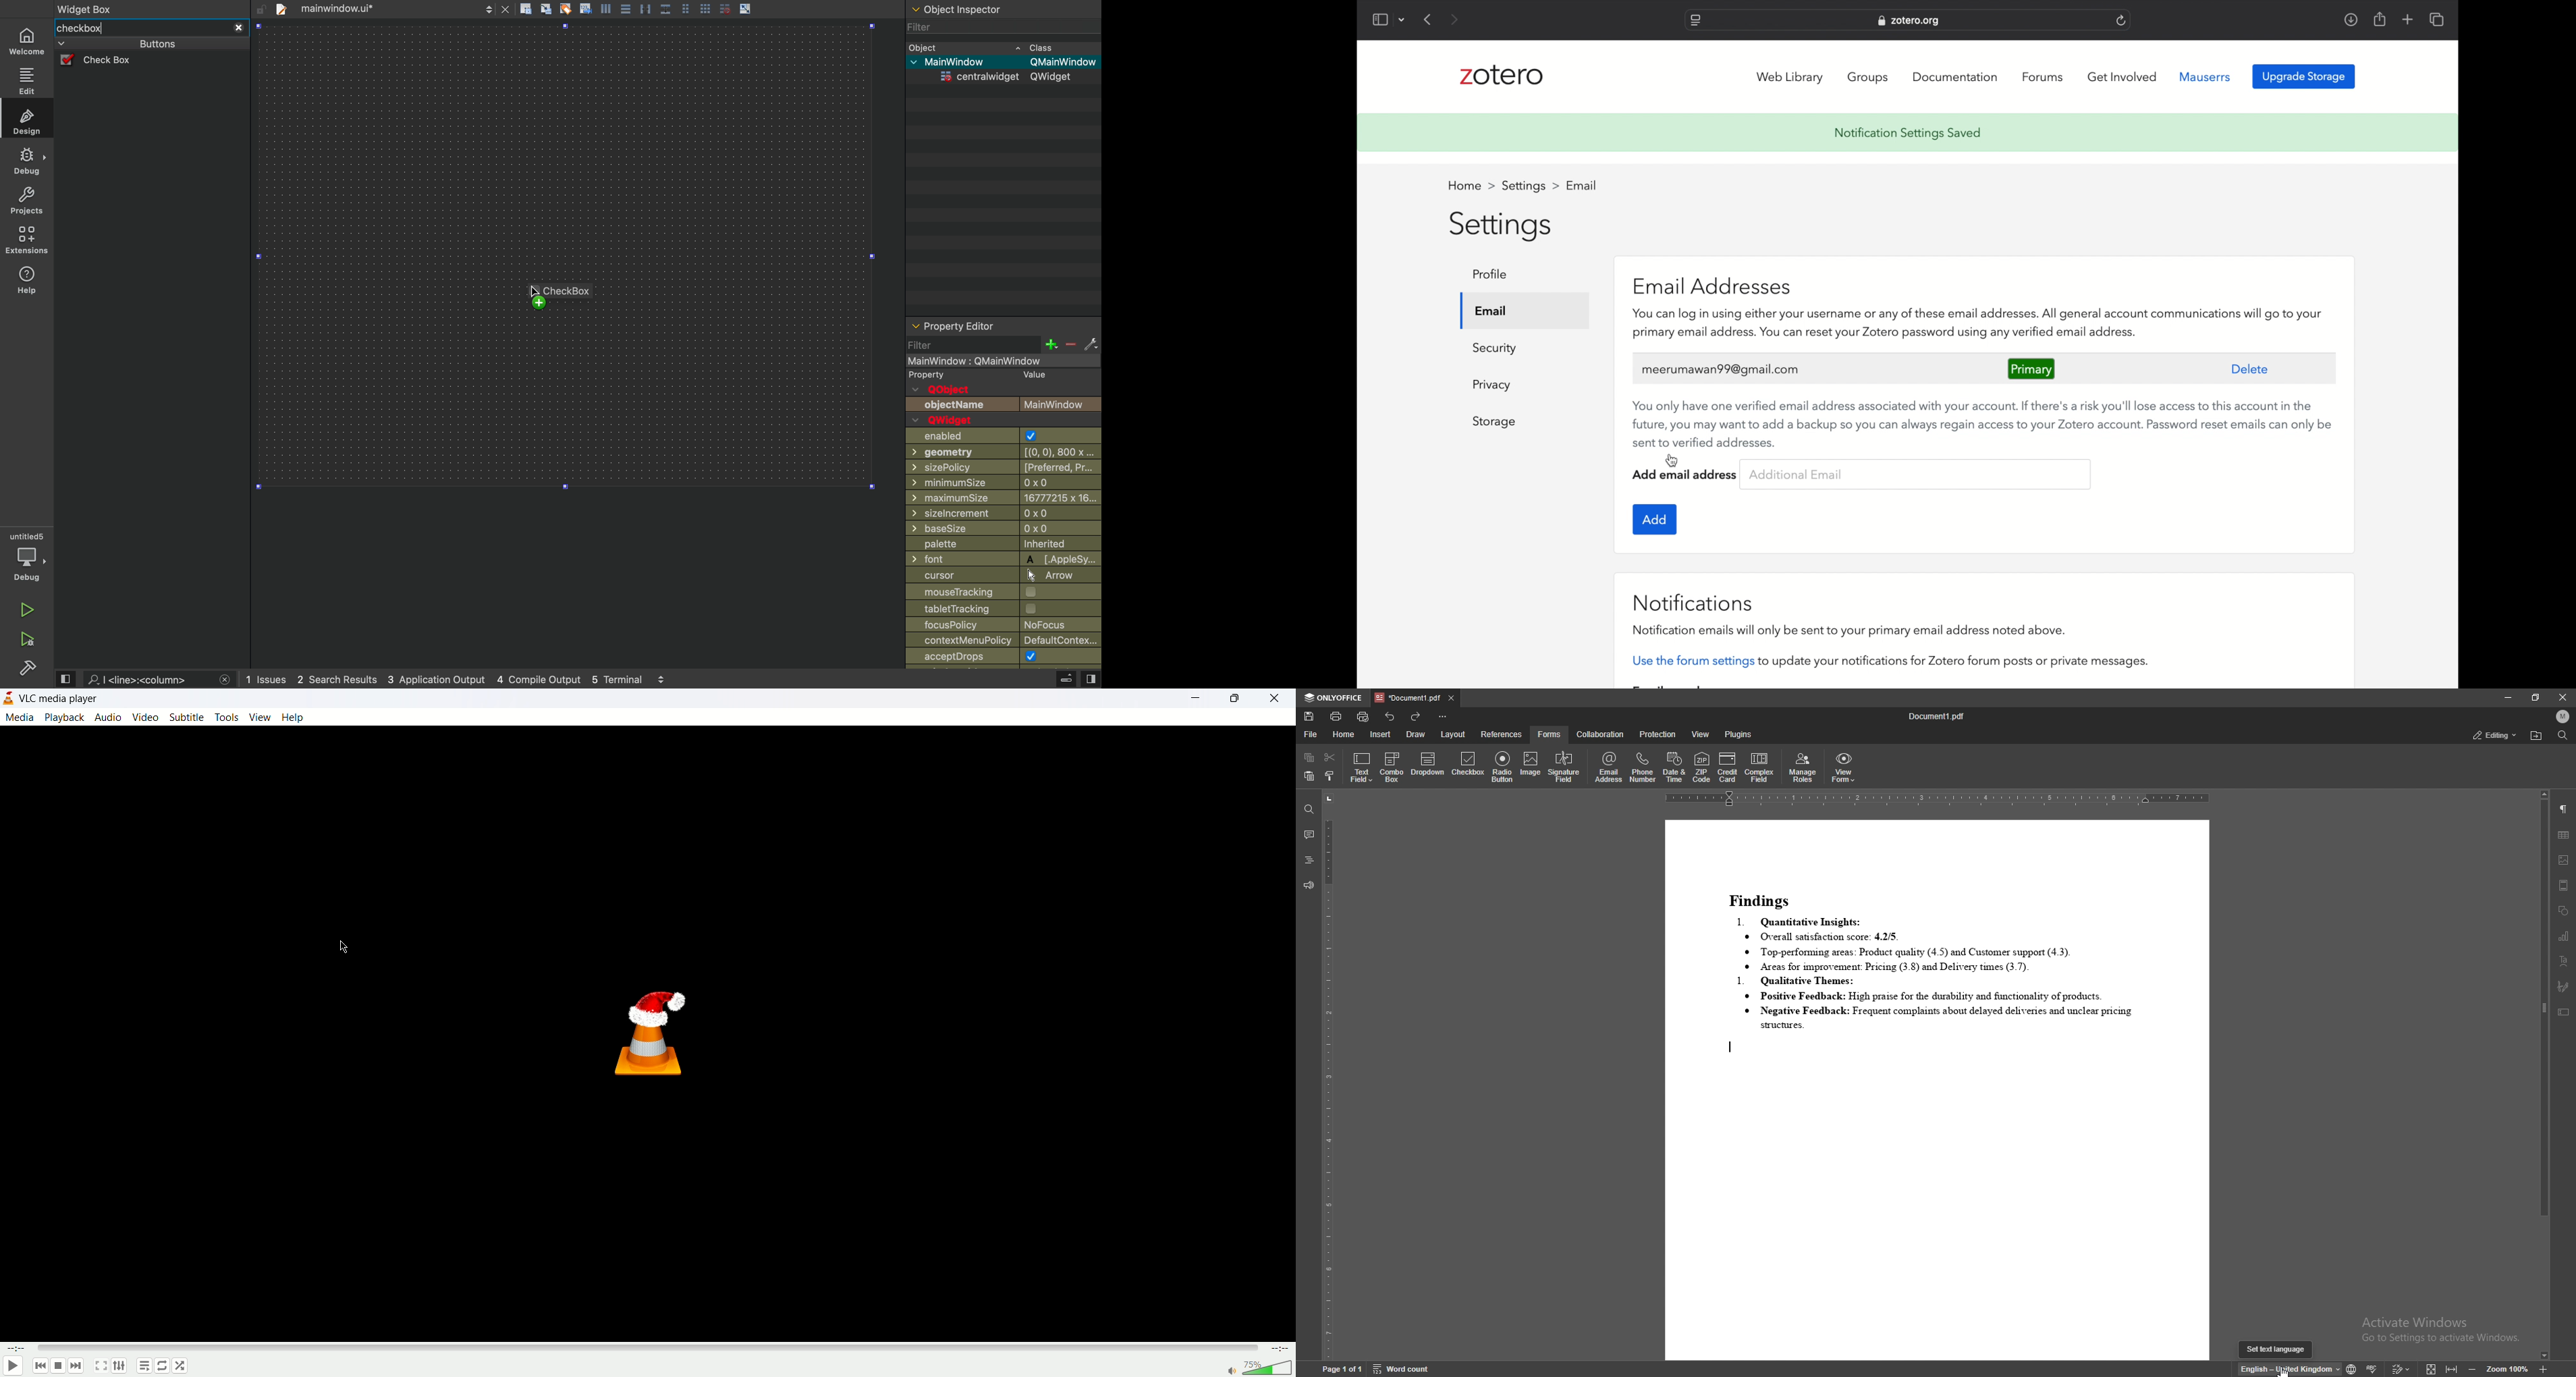 The width and height of the screenshot is (2576, 1400). Describe the element at coordinates (1609, 767) in the screenshot. I see `email address` at that location.